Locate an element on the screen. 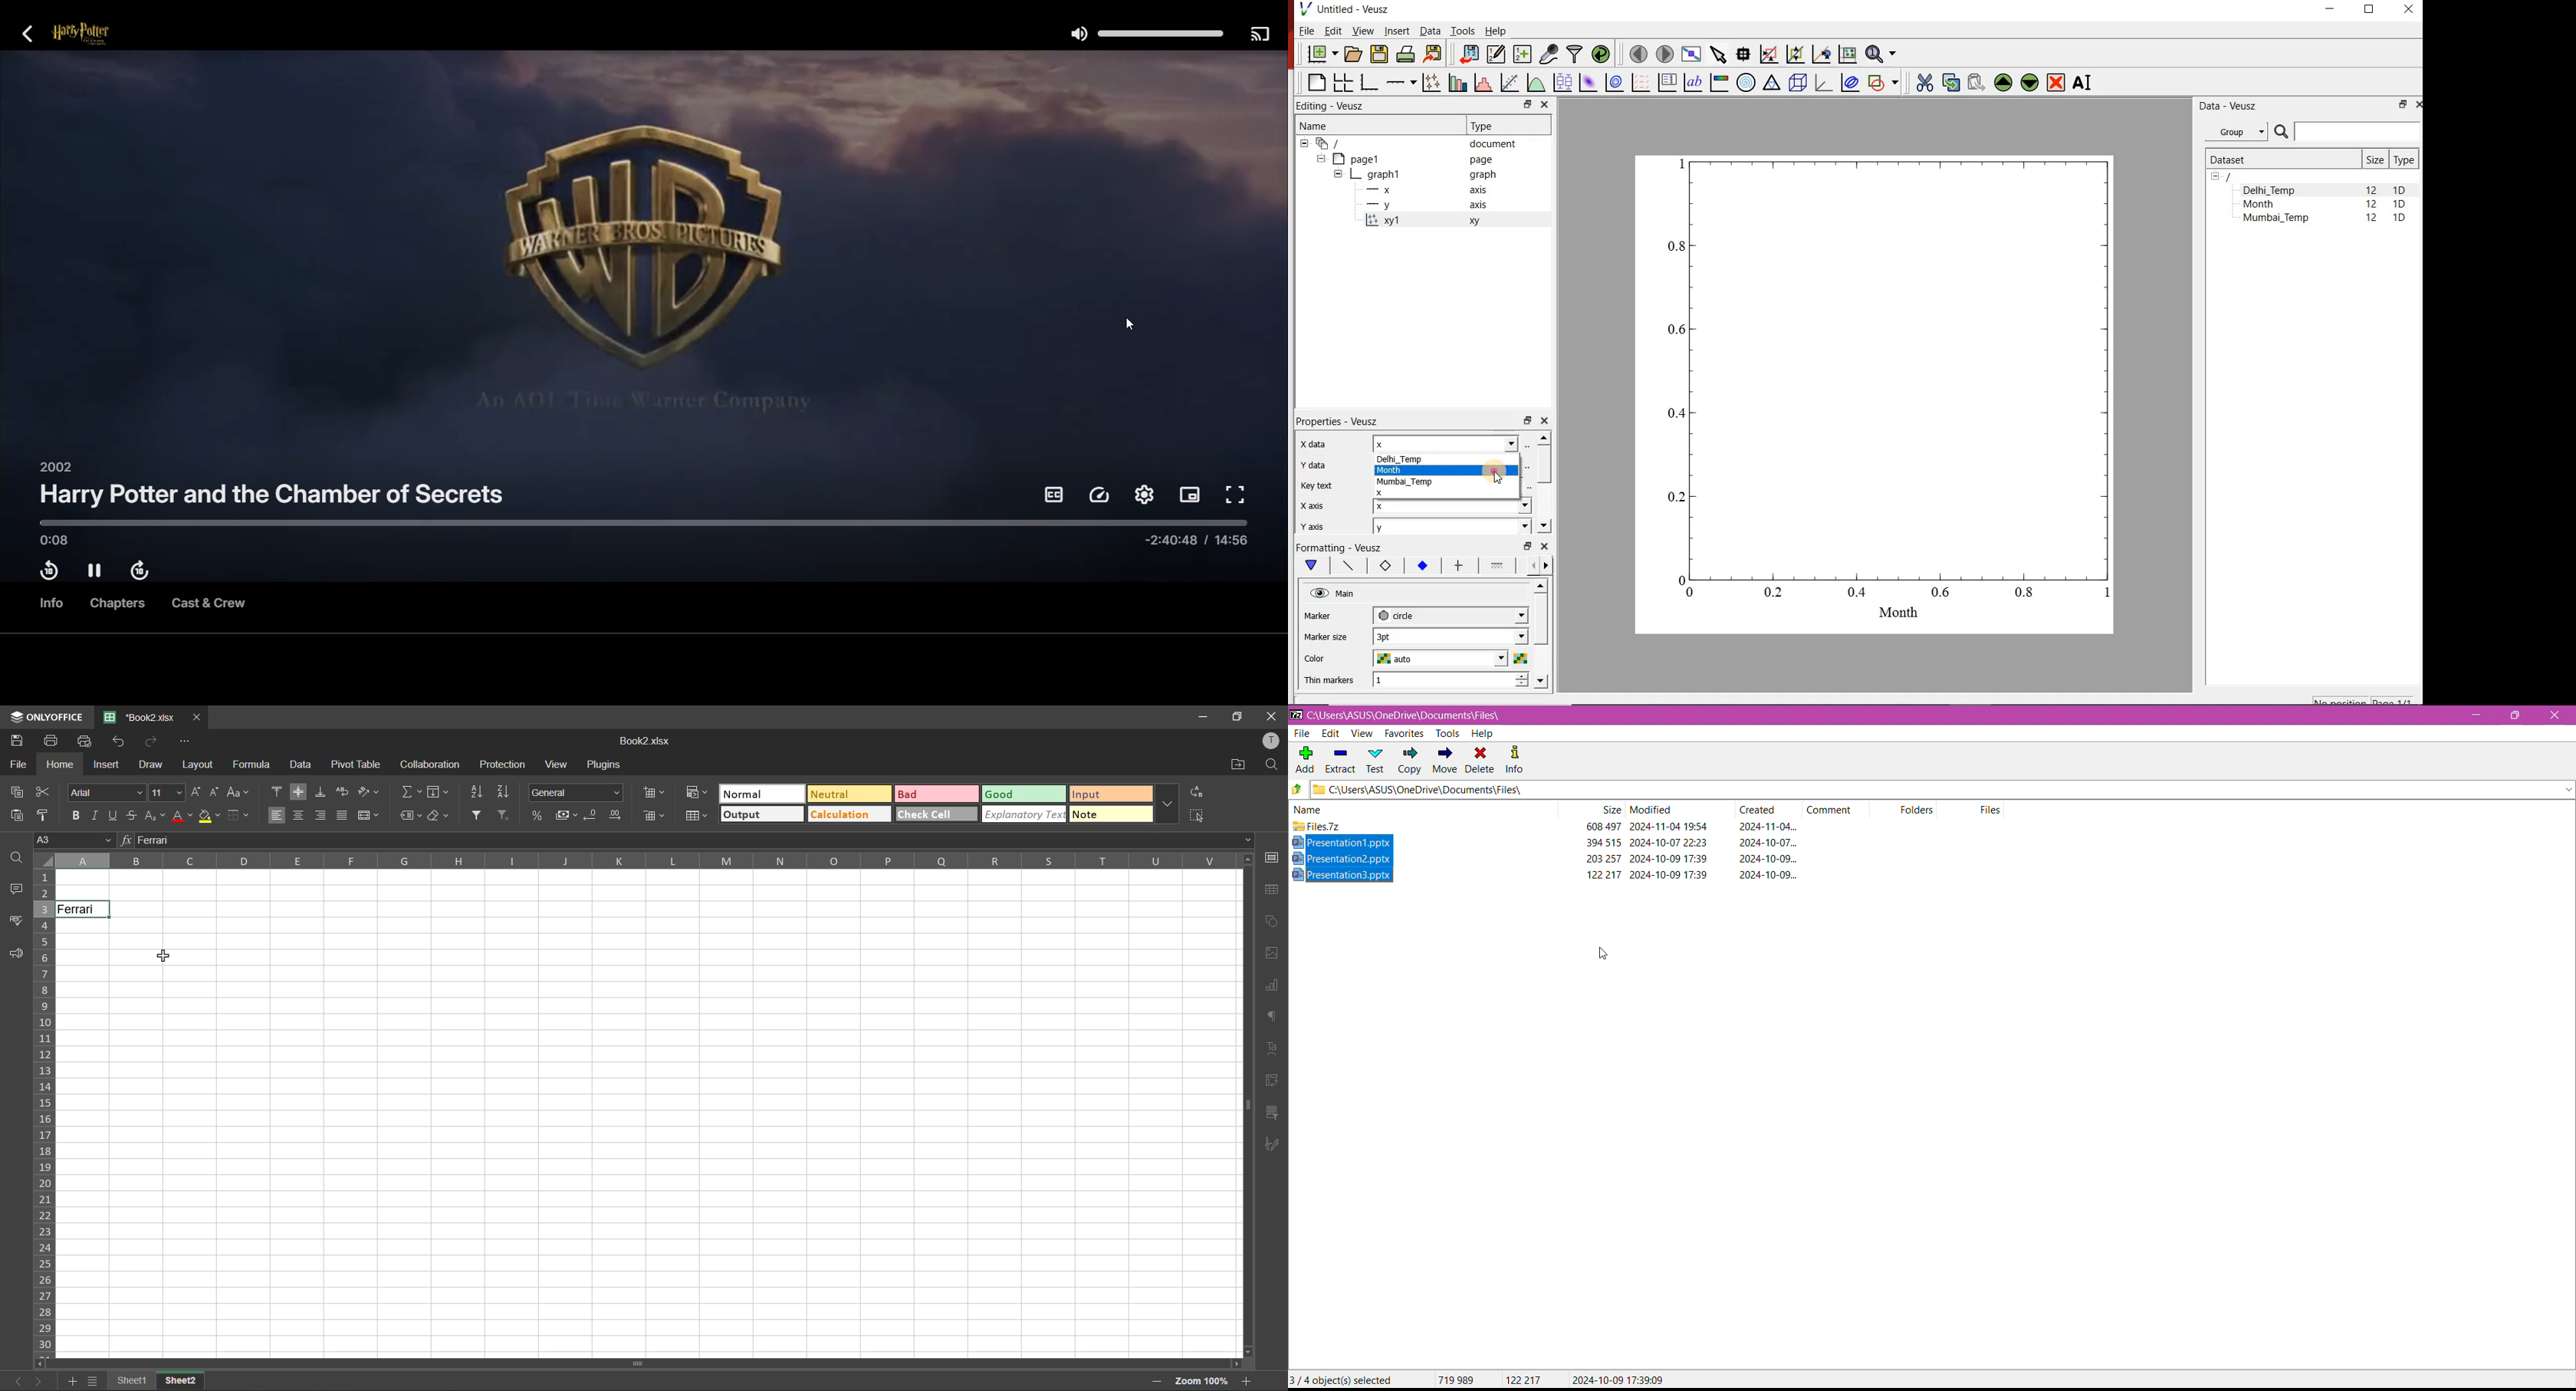  strikethrough is located at coordinates (133, 815).